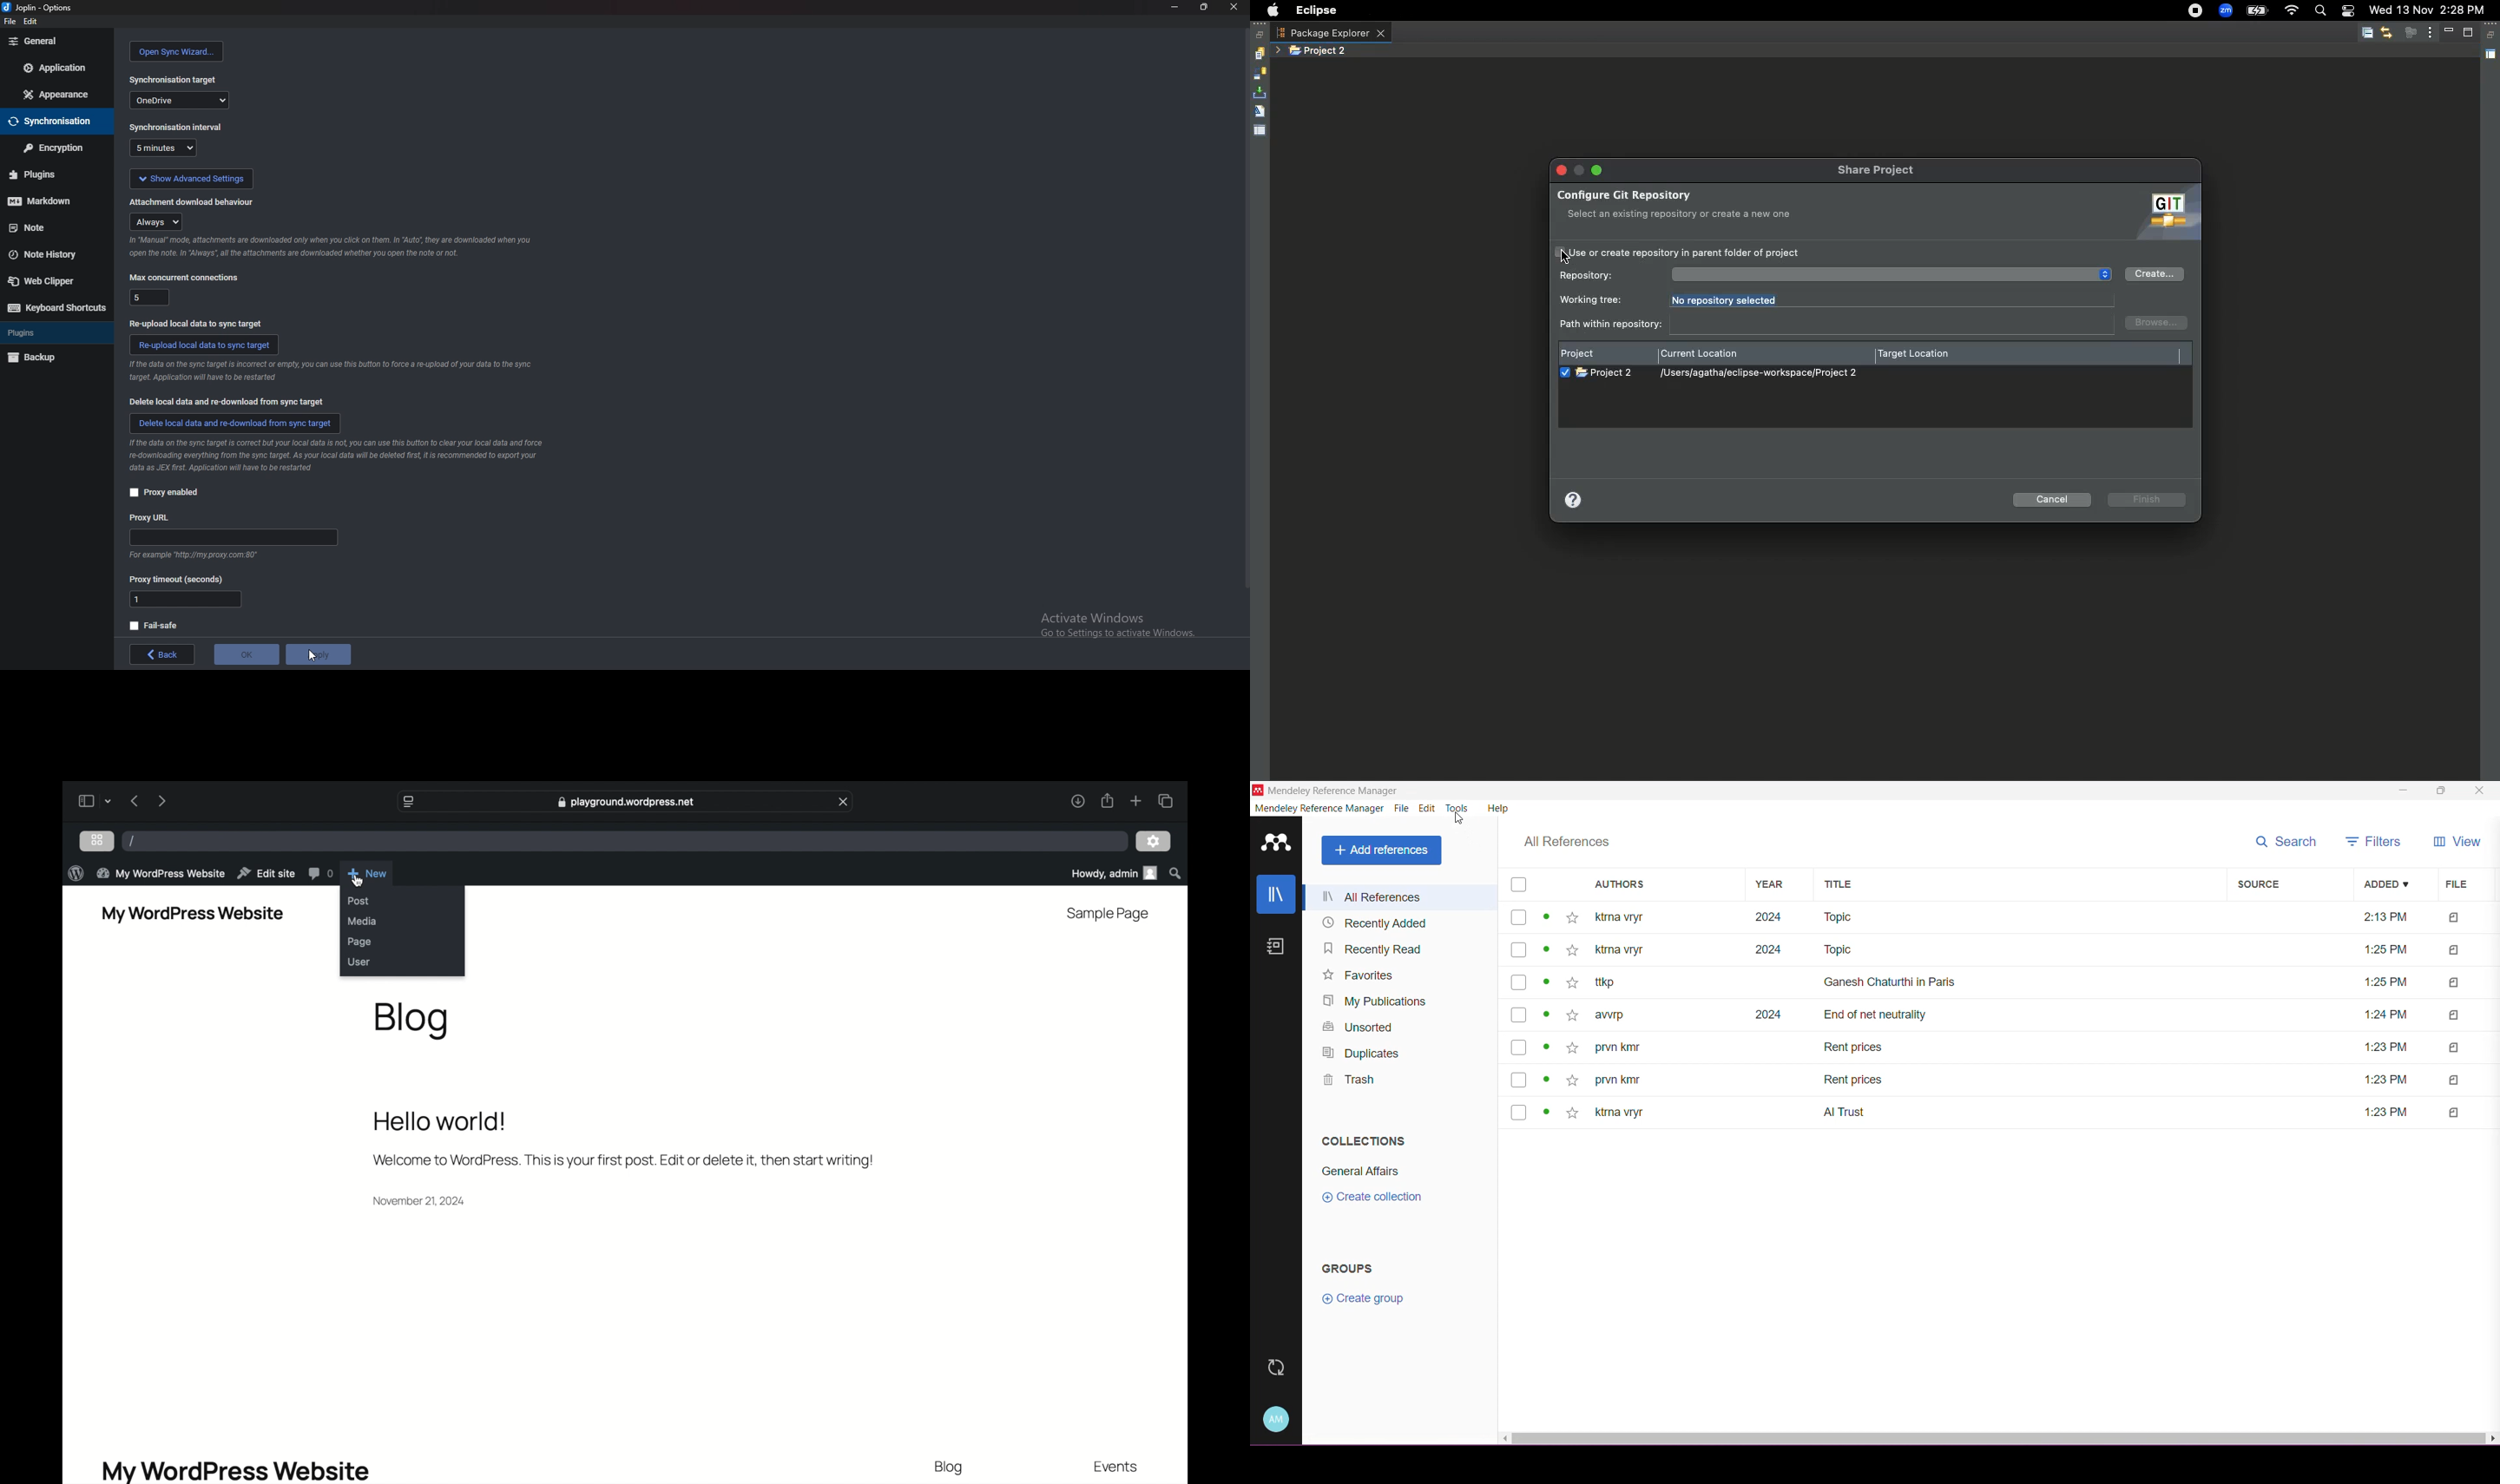 Image resolution: width=2520 pixels, height=1484 pixels. Describe the element at coordinates (1614, 983) in the screenshot. I see `author` at that location.